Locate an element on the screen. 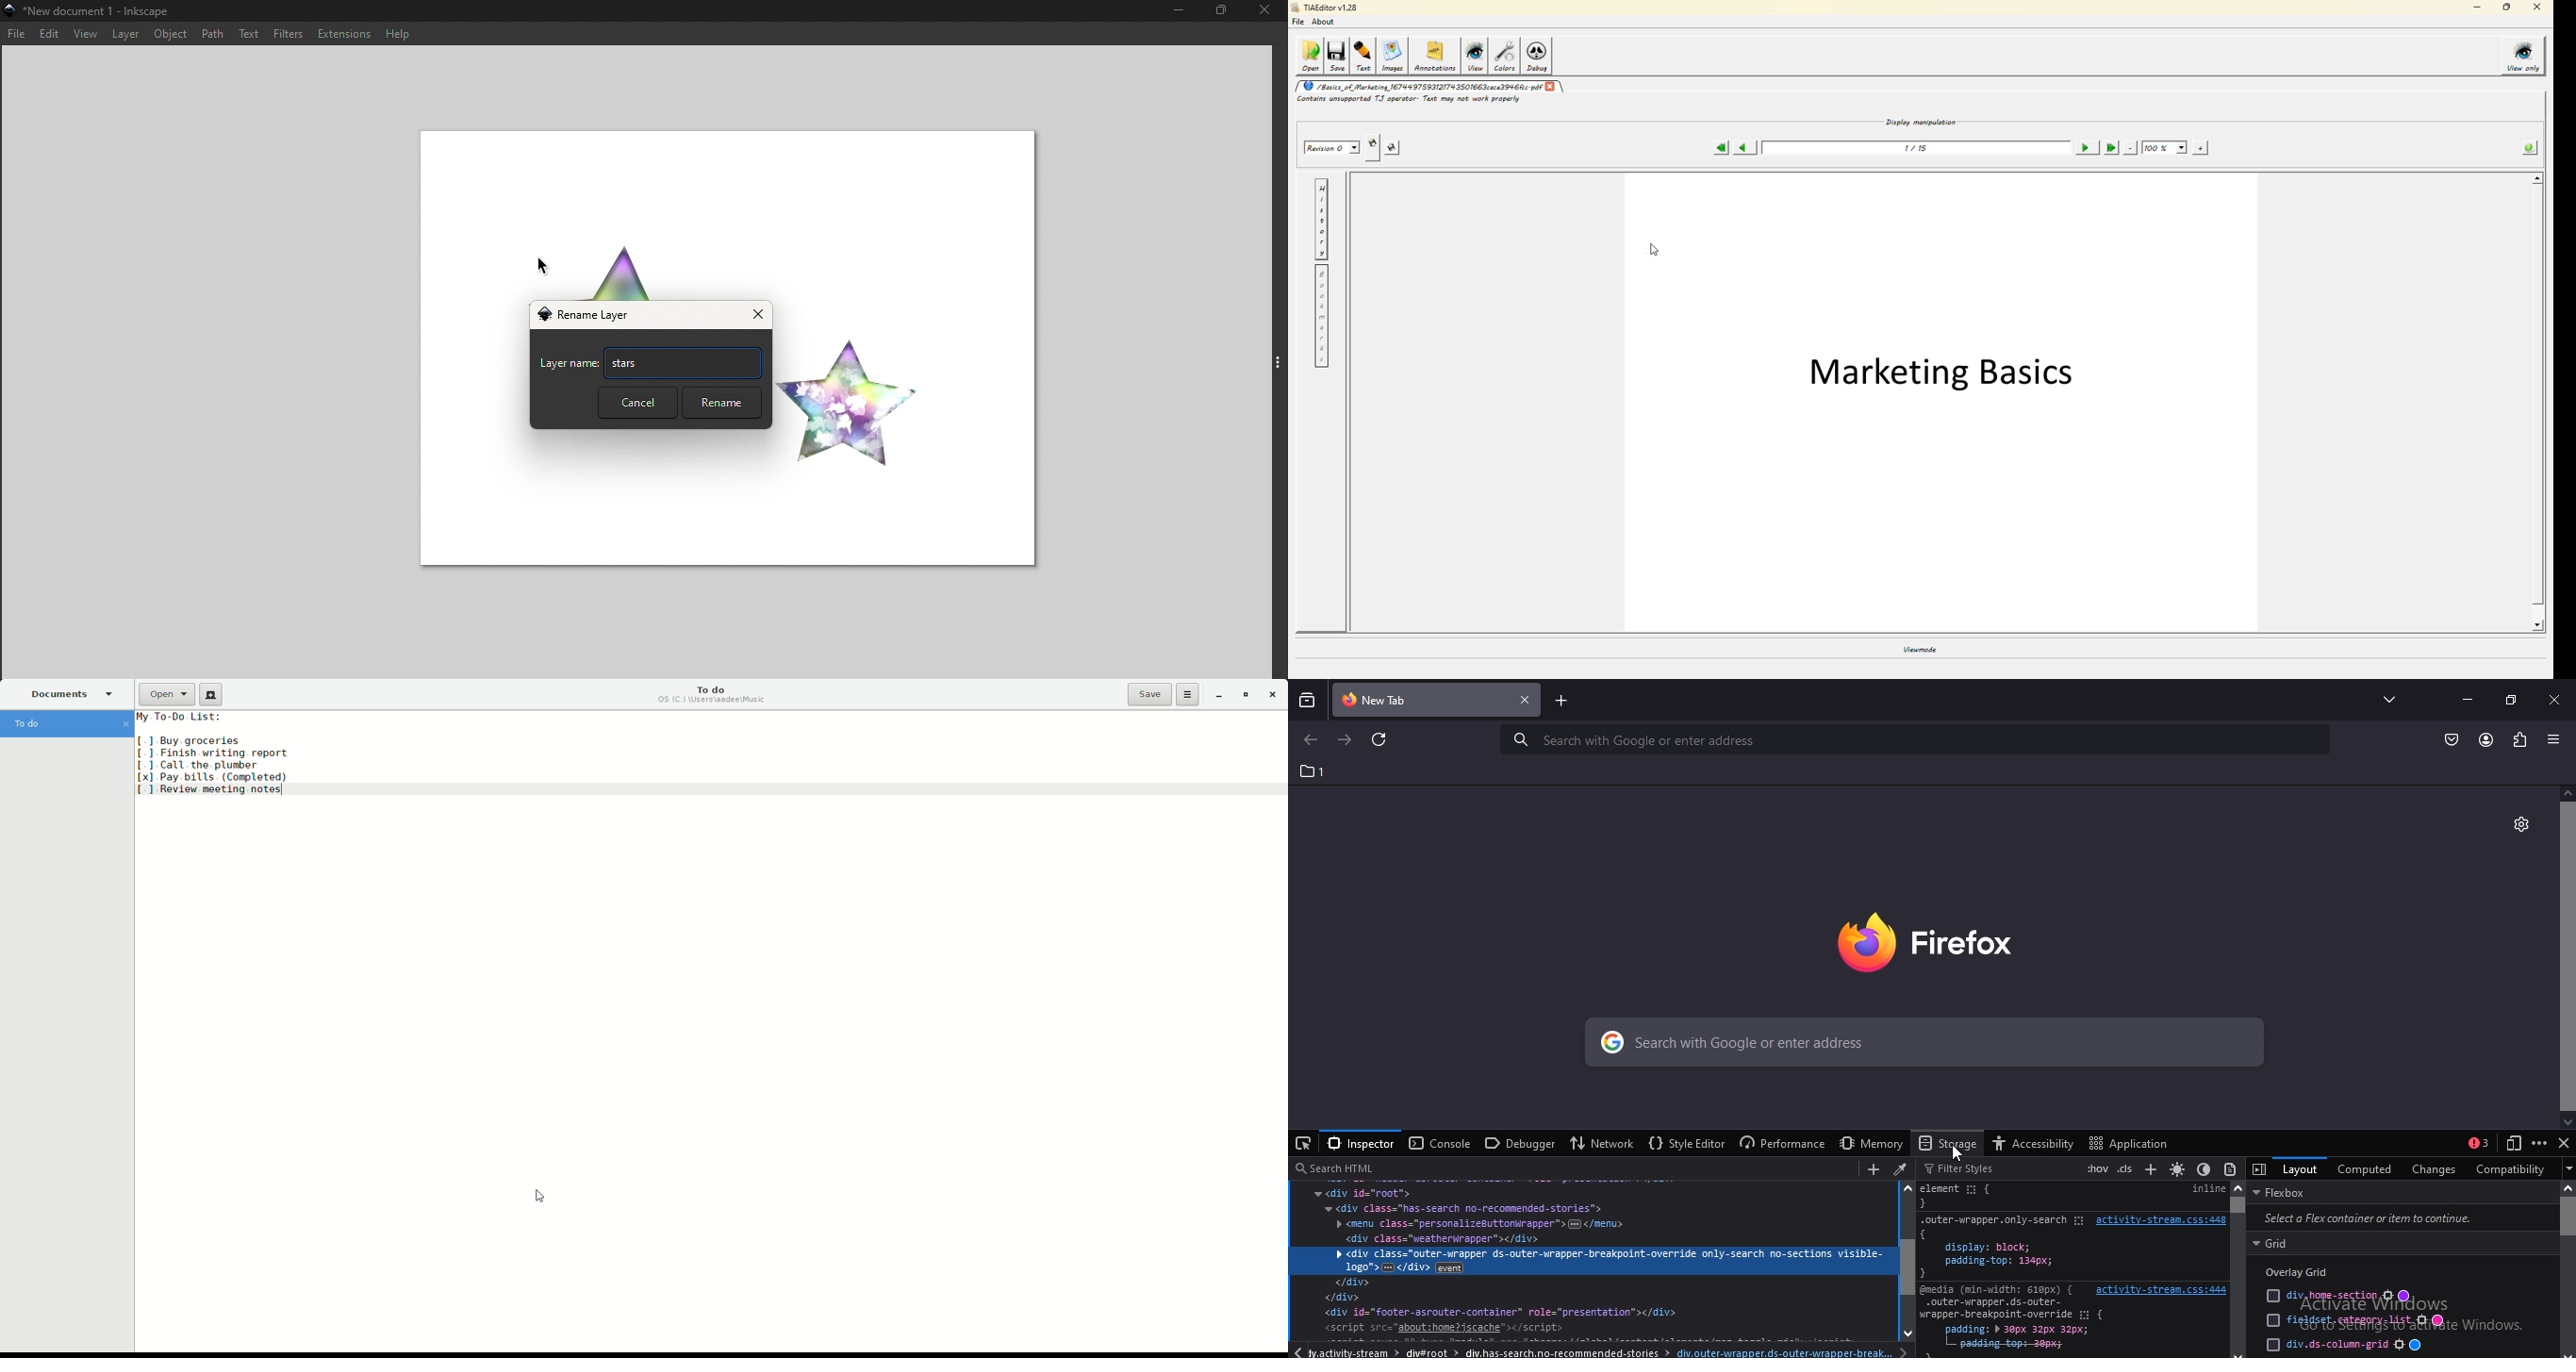 This screenshot has height=1372, width=2576. account is located at coordinates (2486, 740).